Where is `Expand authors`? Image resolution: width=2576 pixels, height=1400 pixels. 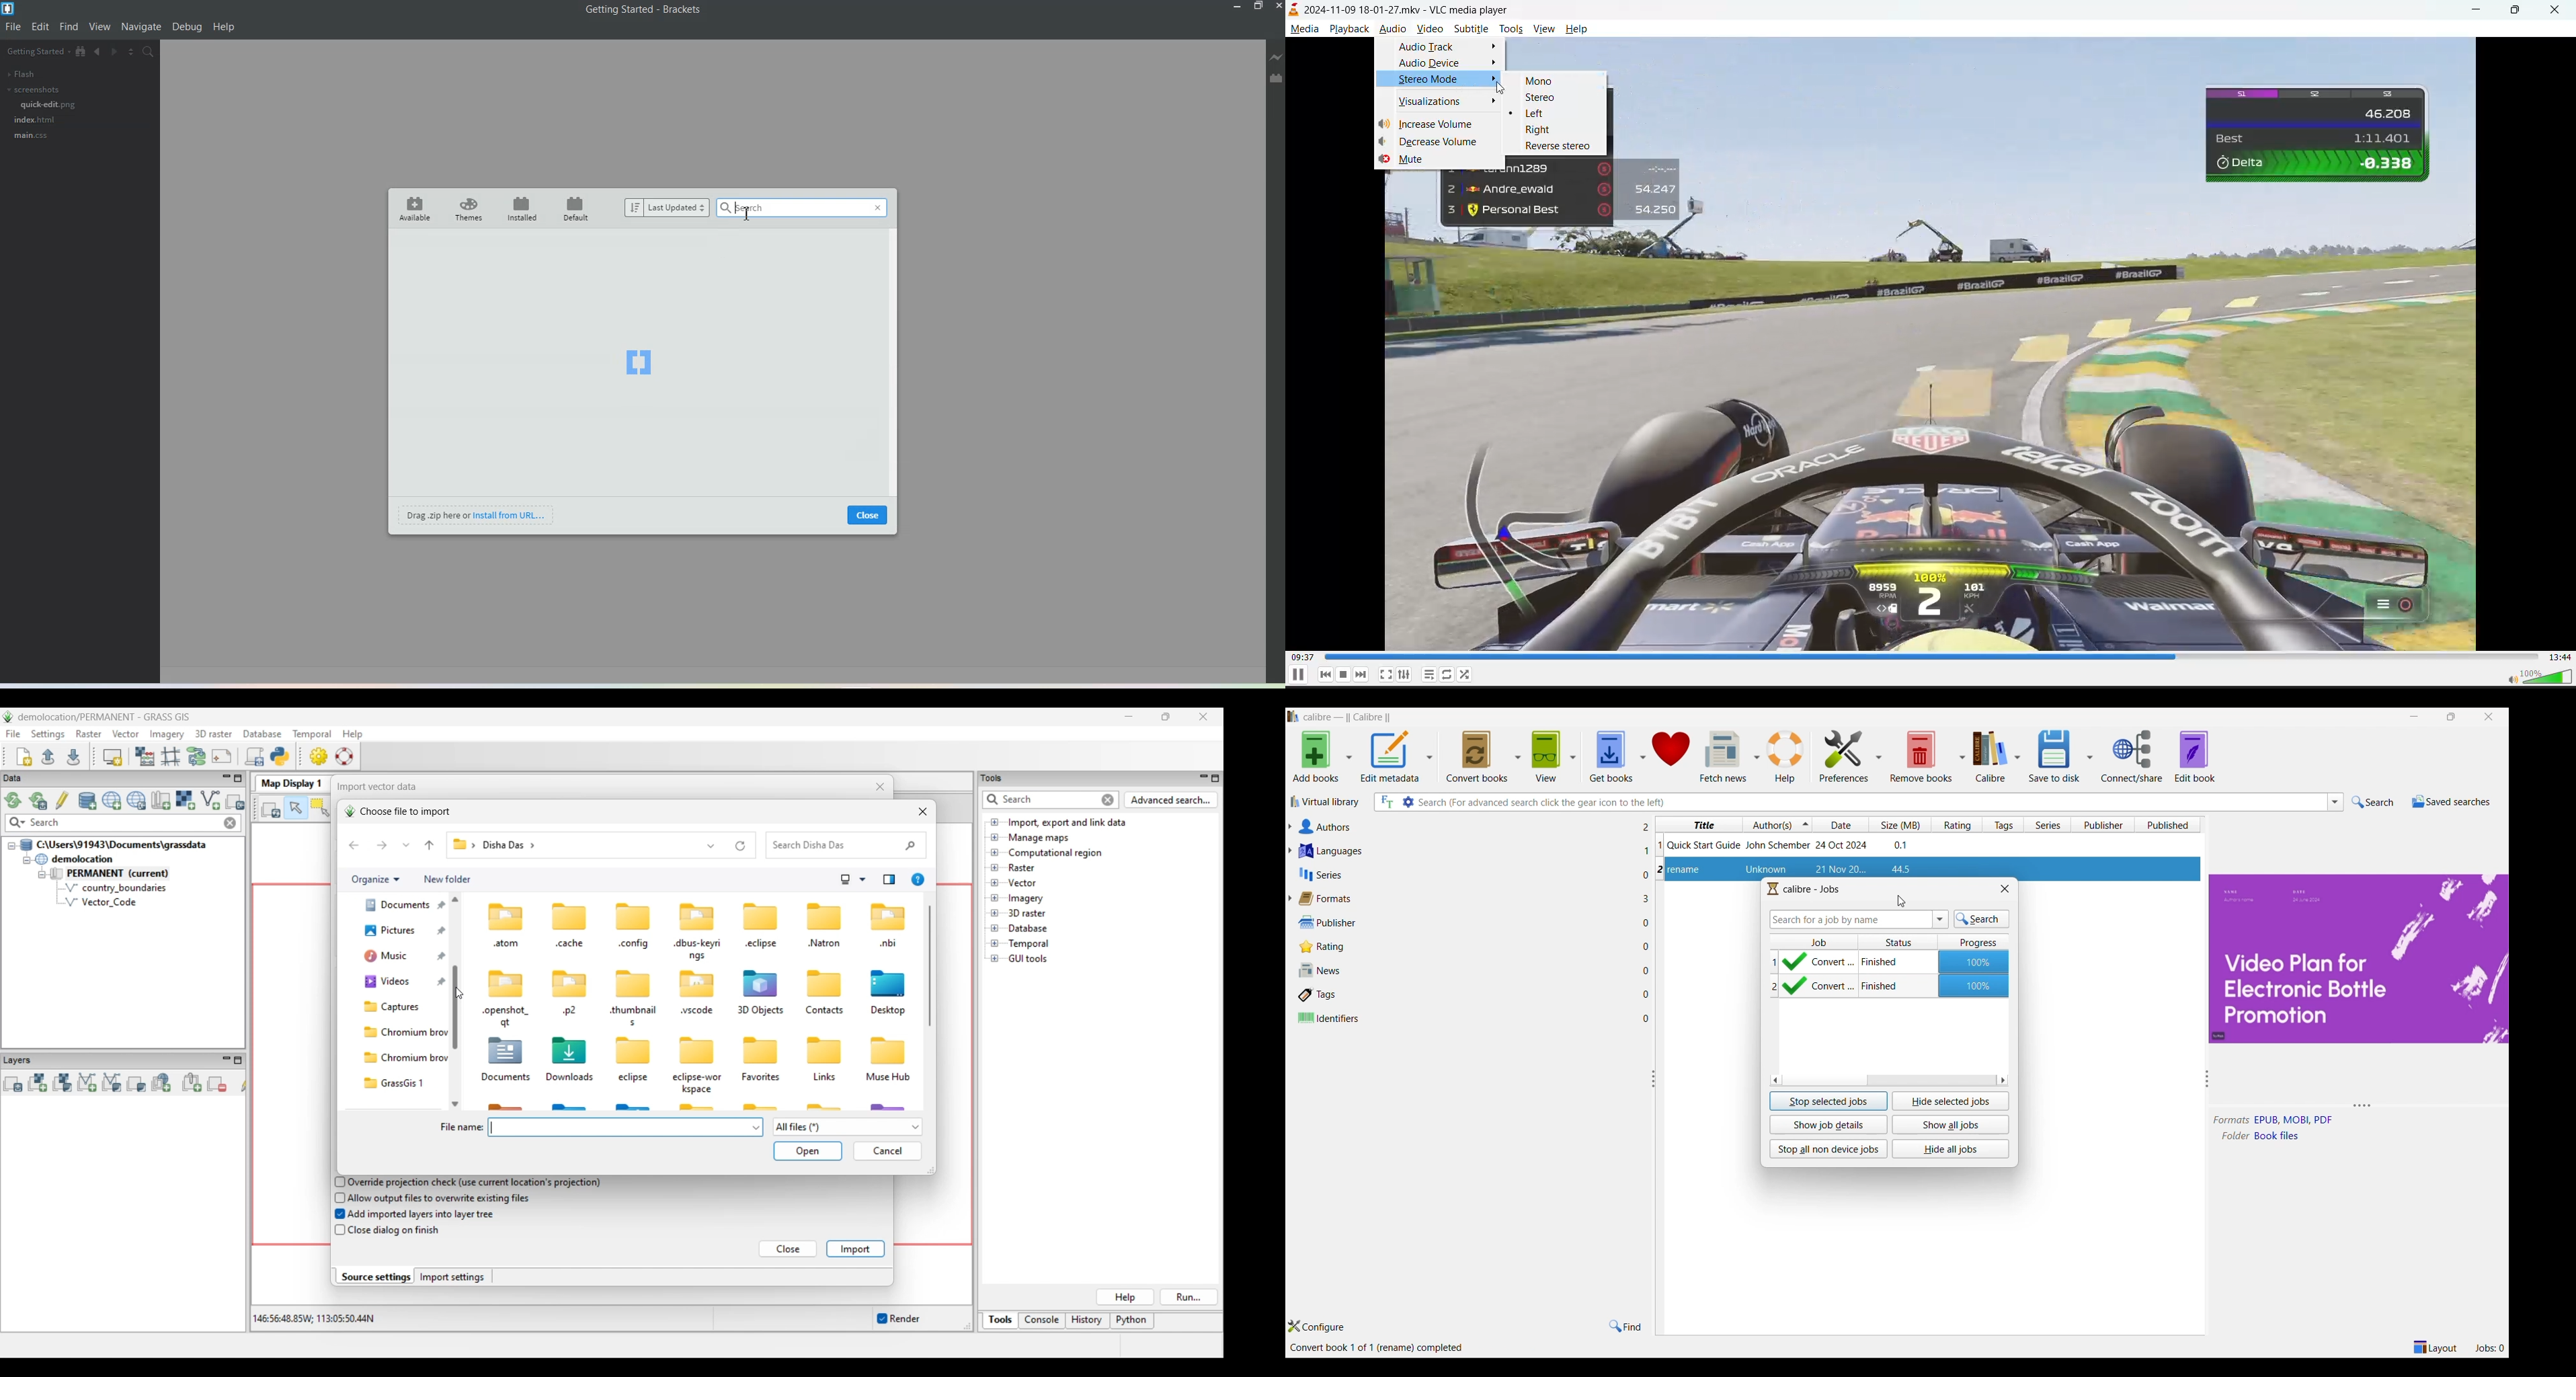 Expand authors is located at coordinates (1290, 827).